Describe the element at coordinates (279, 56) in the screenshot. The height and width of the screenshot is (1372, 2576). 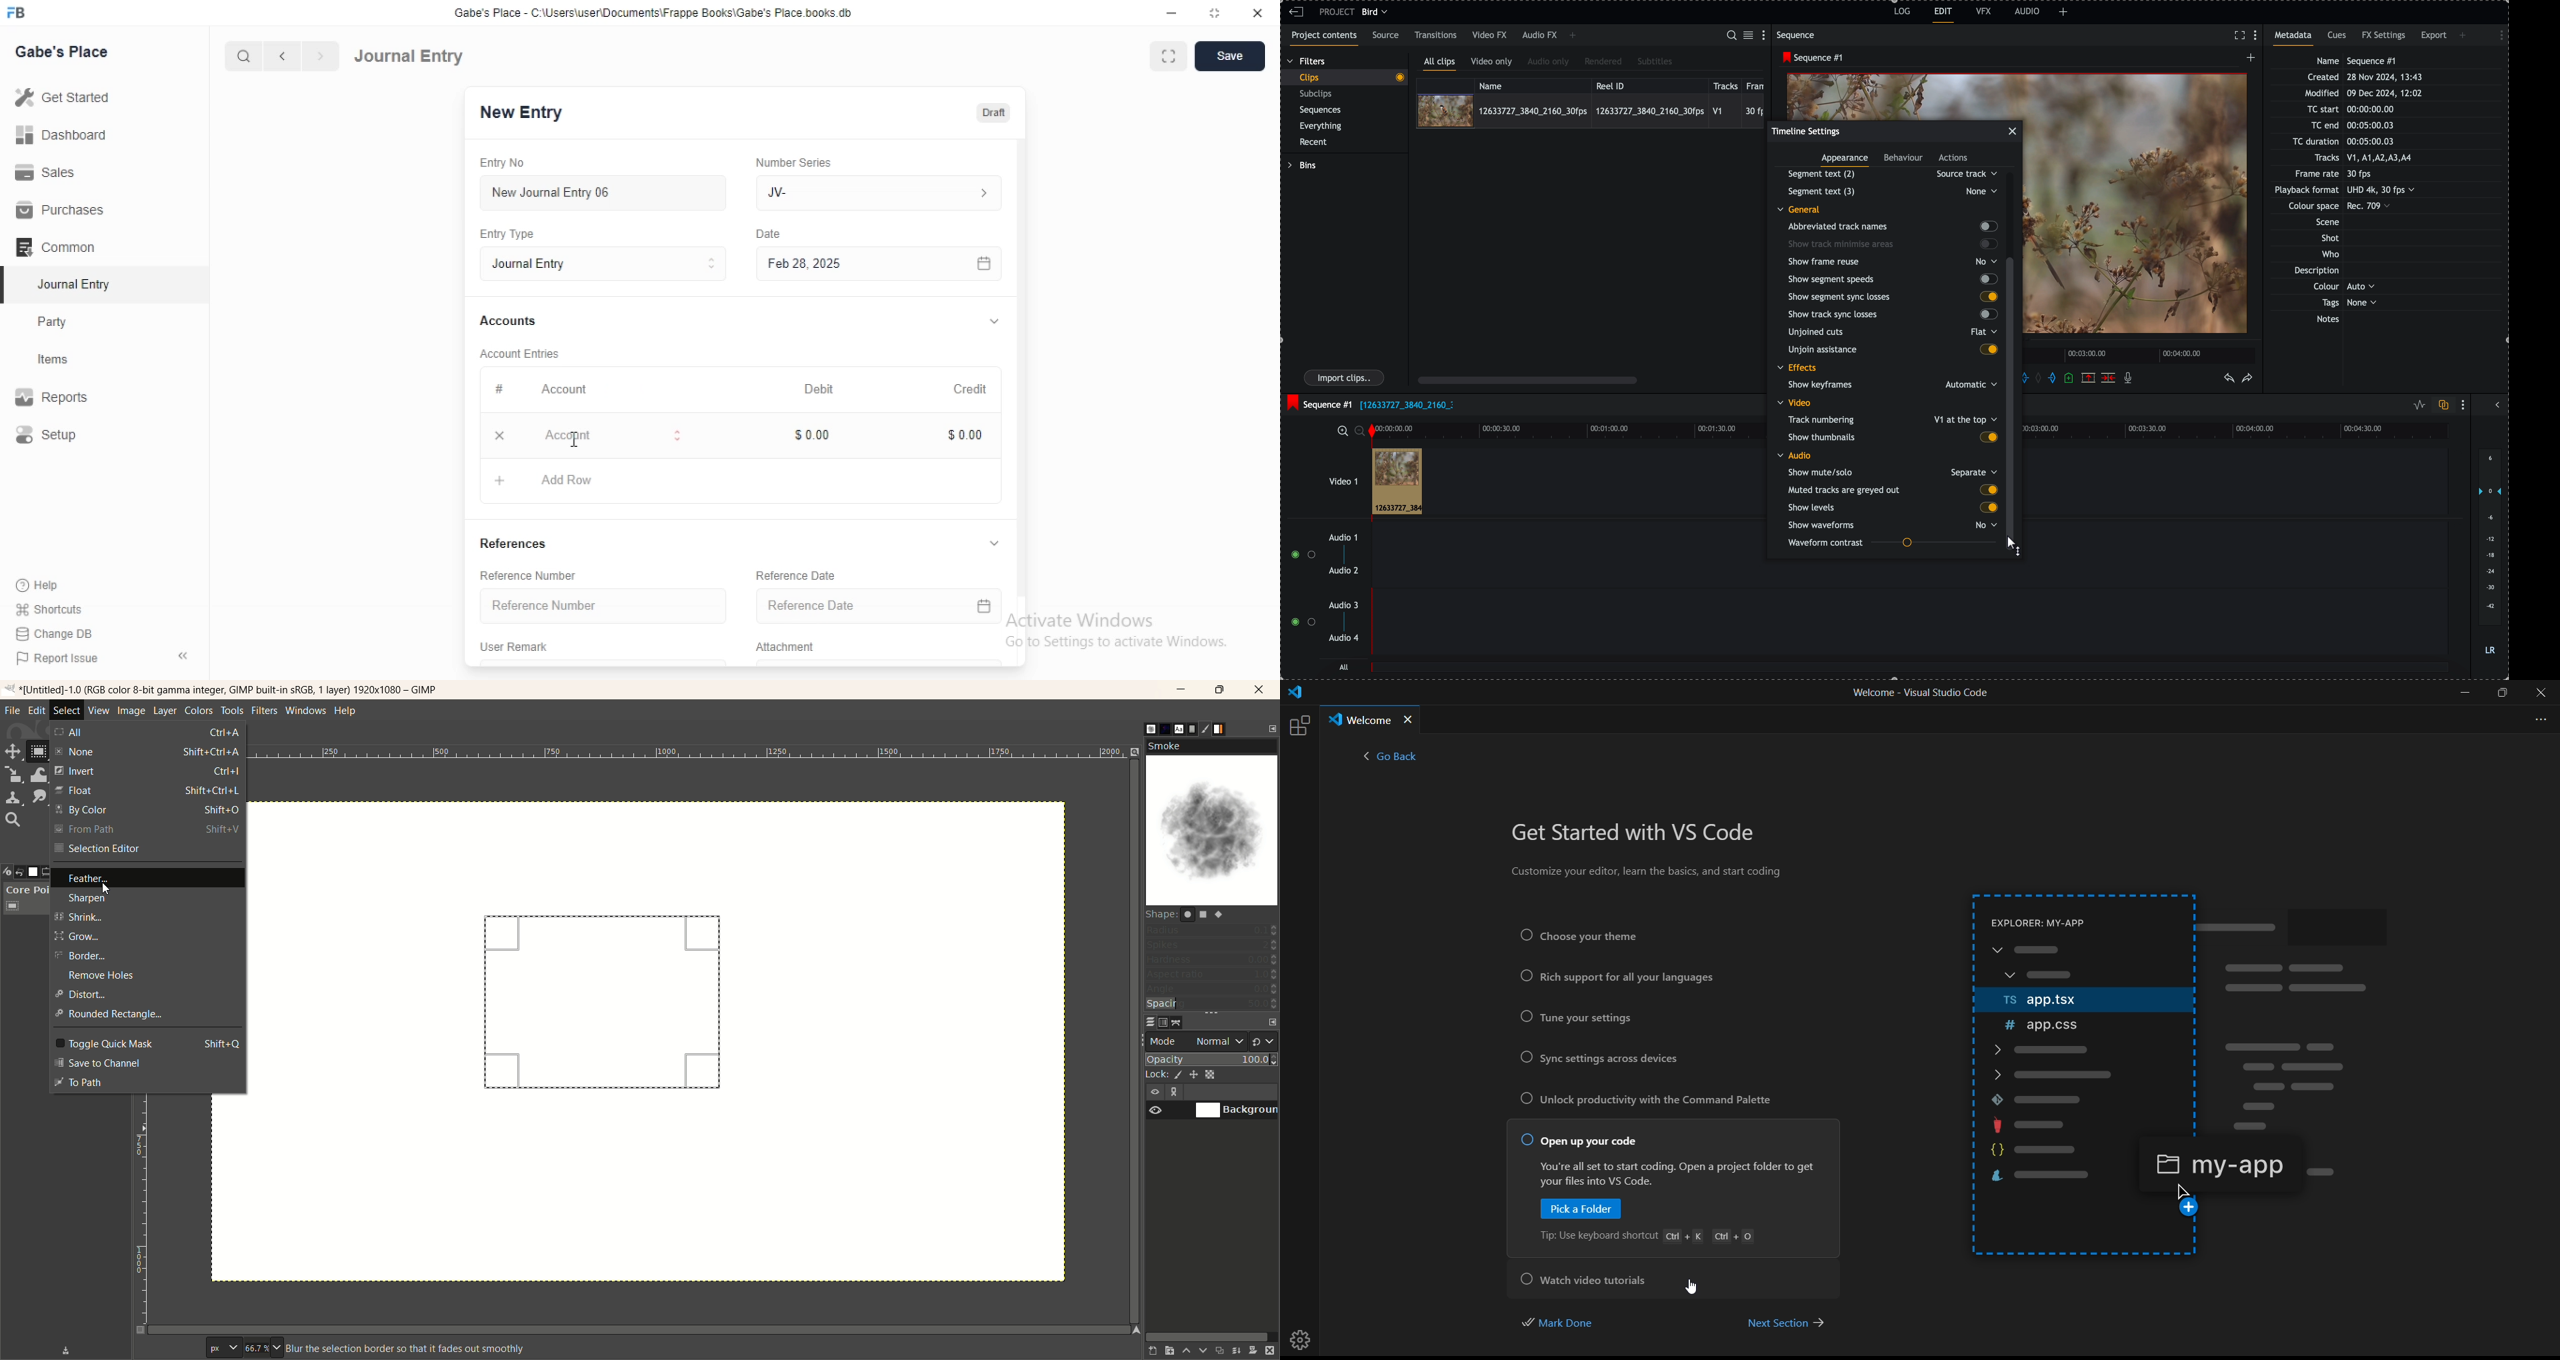
I see `previous` at that location.